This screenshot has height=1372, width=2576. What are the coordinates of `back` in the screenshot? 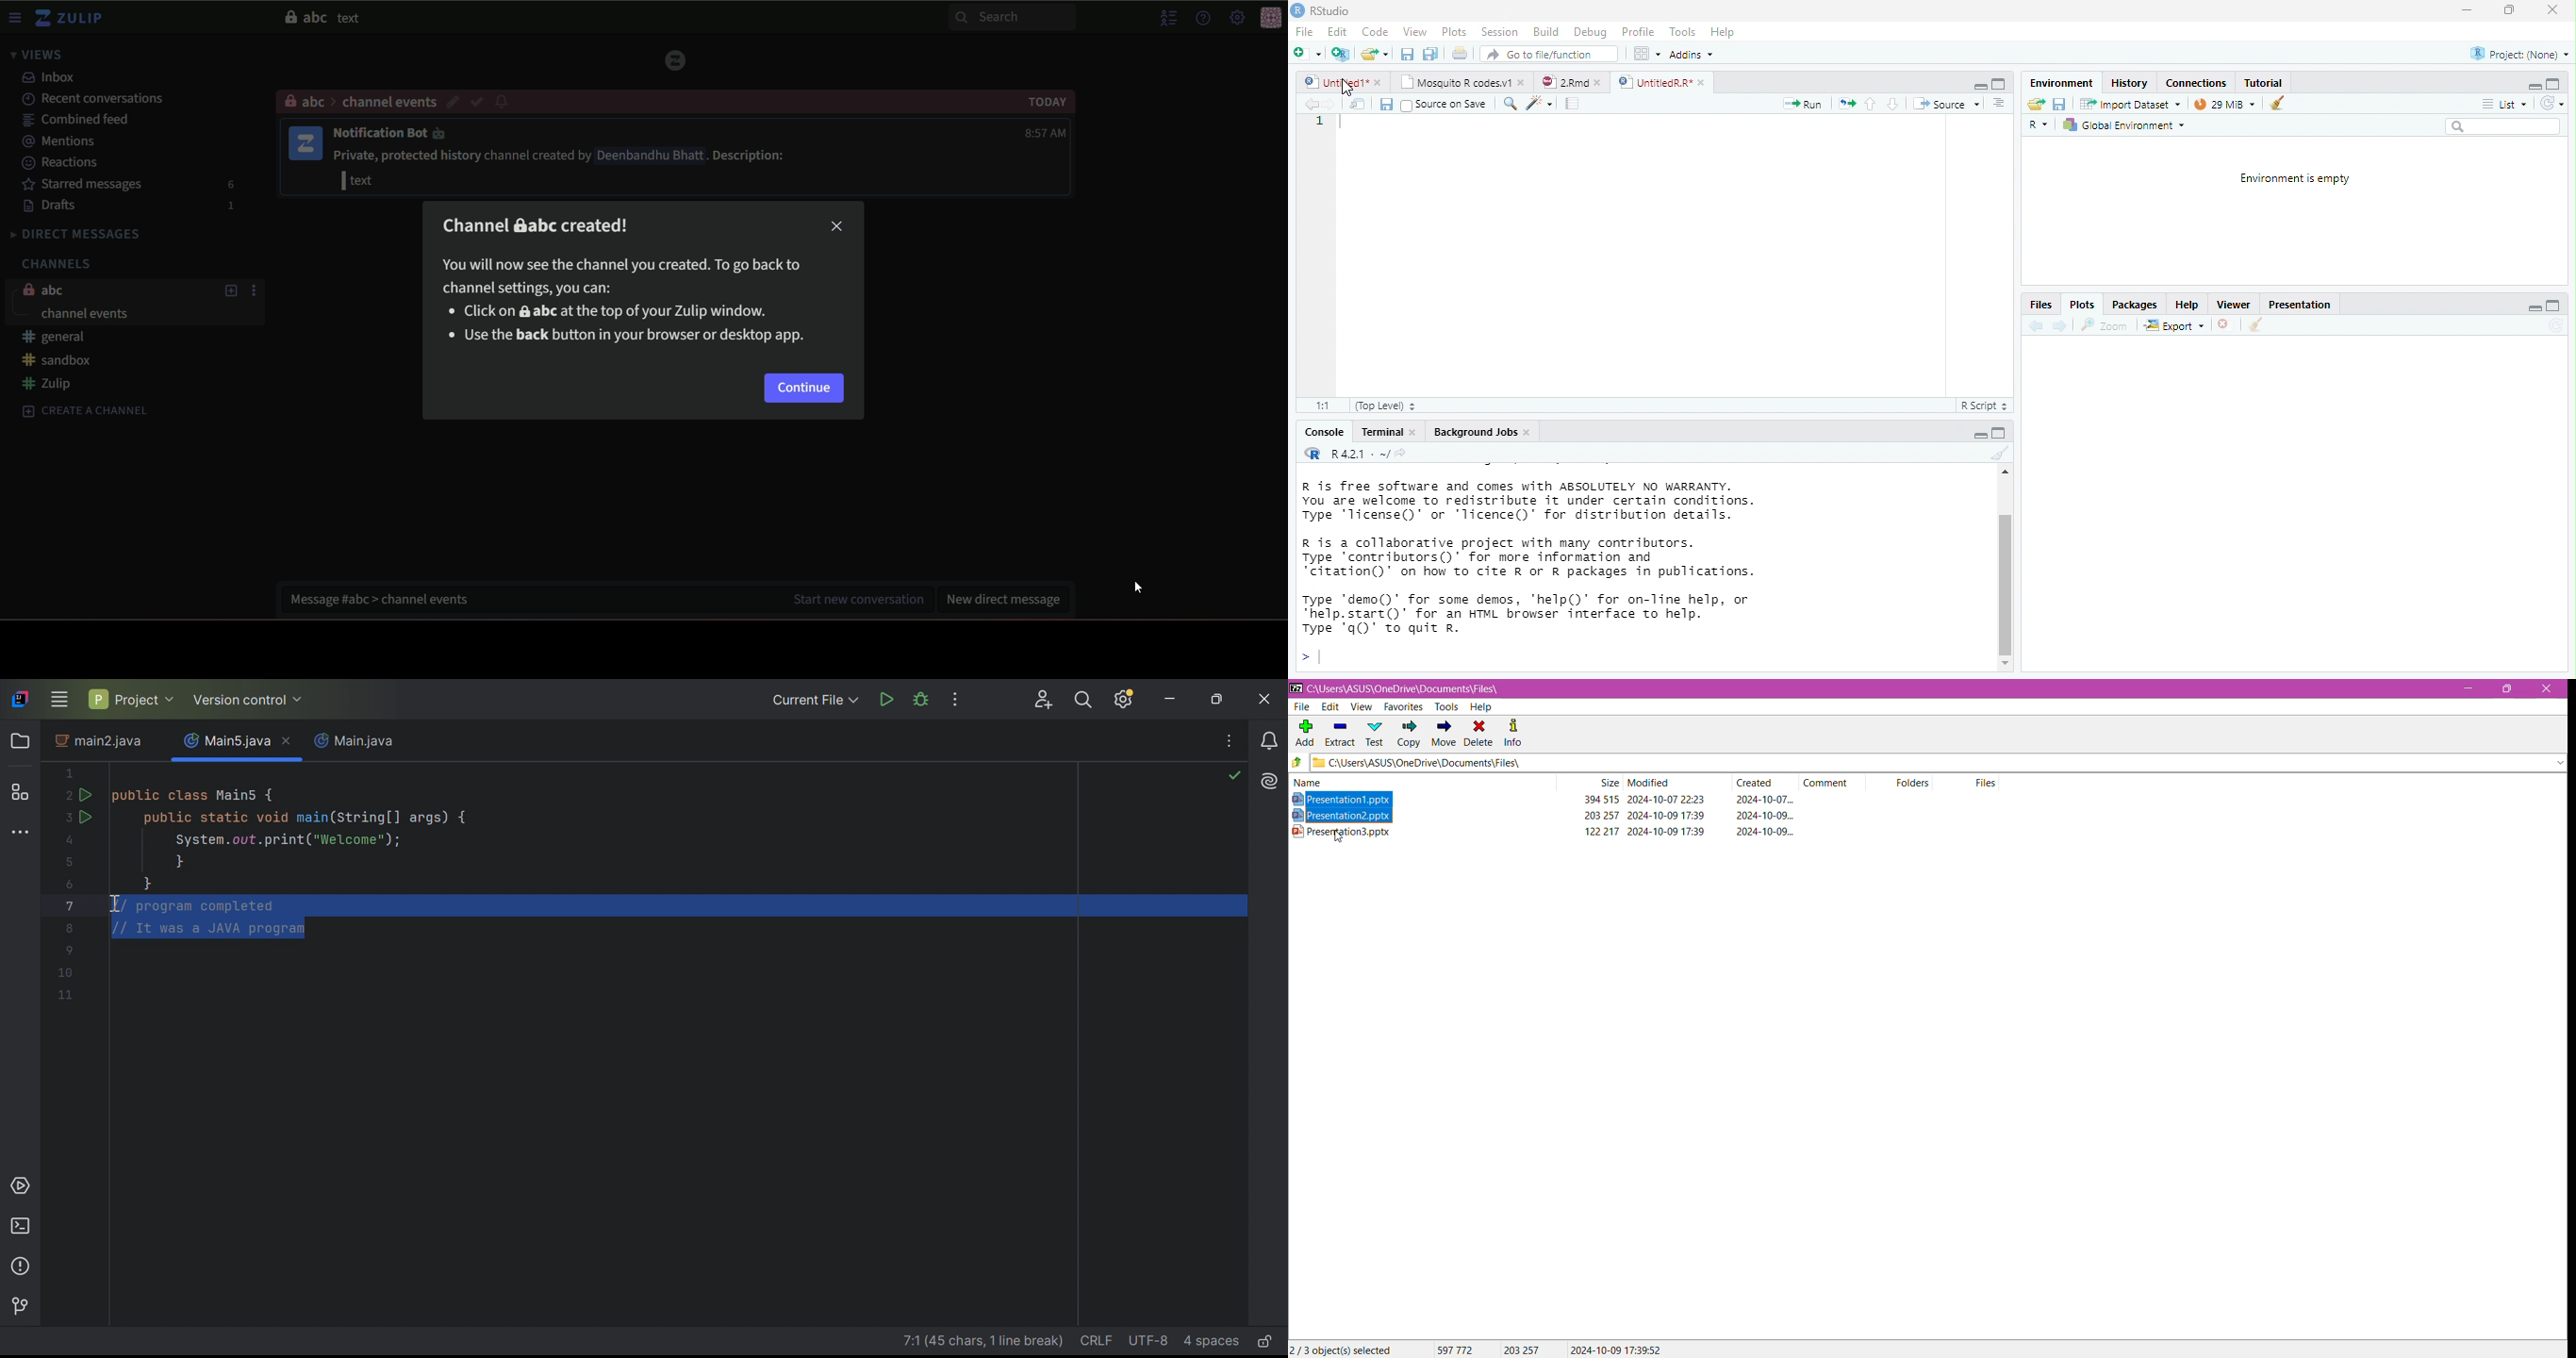 It's located at (1311, 104).